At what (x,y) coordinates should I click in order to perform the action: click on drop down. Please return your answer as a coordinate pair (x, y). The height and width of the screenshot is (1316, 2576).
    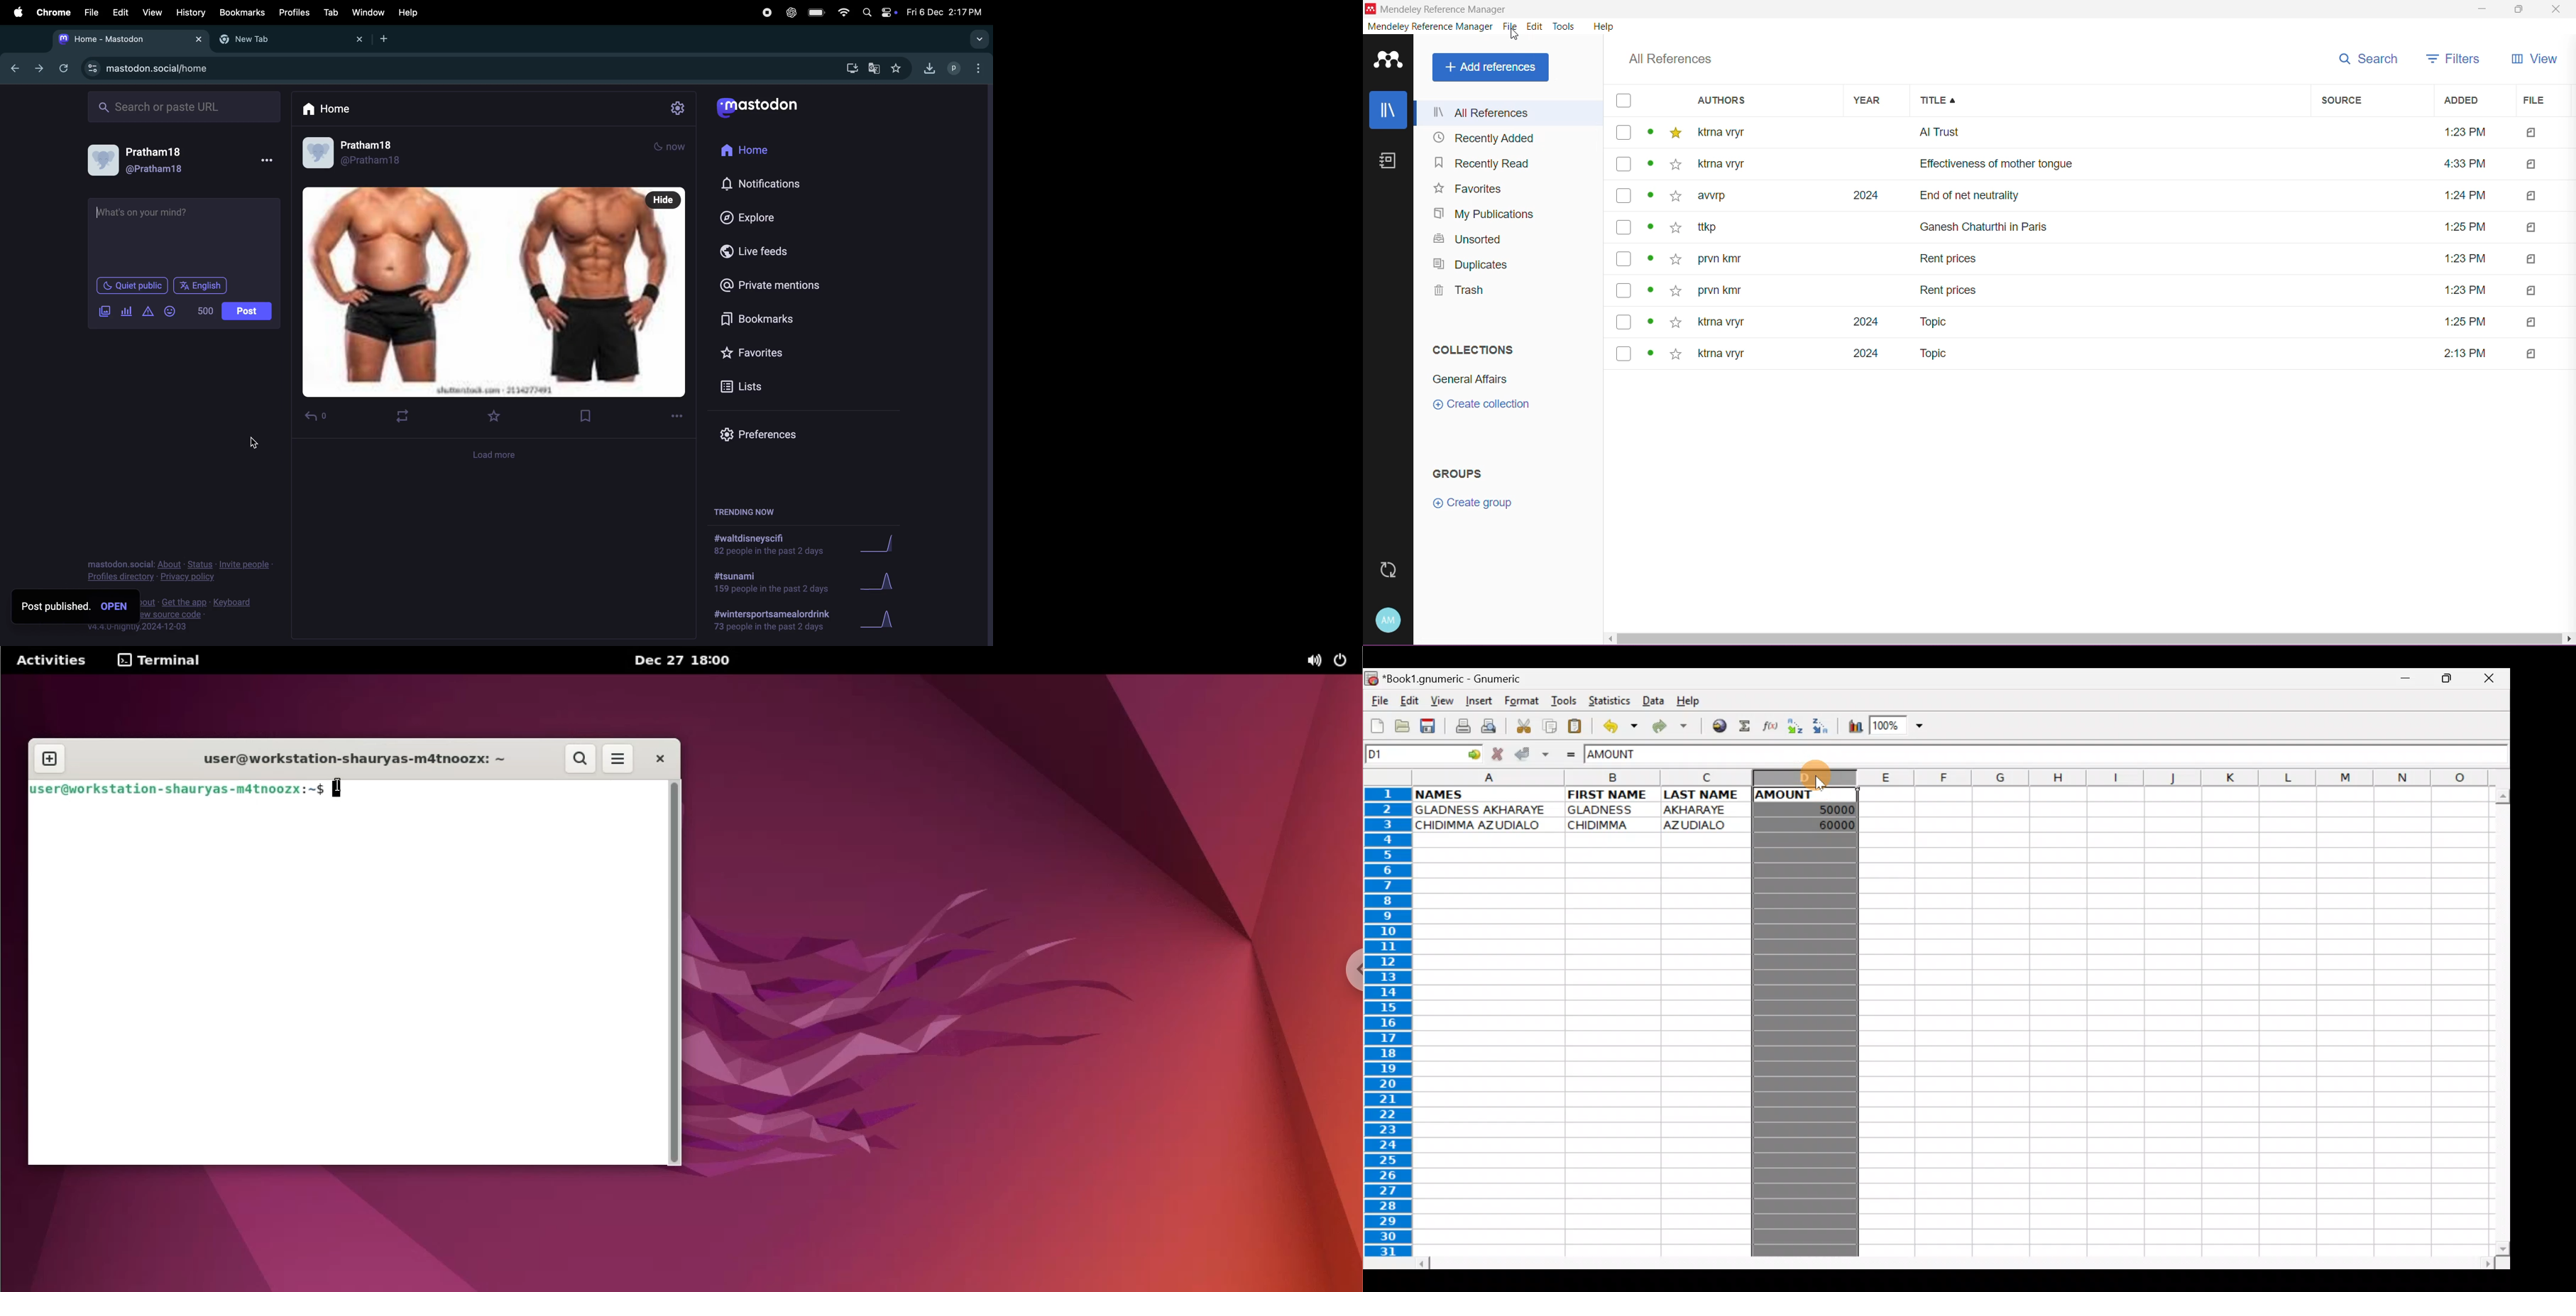
    Looking at the image, I should click on (981, 40).